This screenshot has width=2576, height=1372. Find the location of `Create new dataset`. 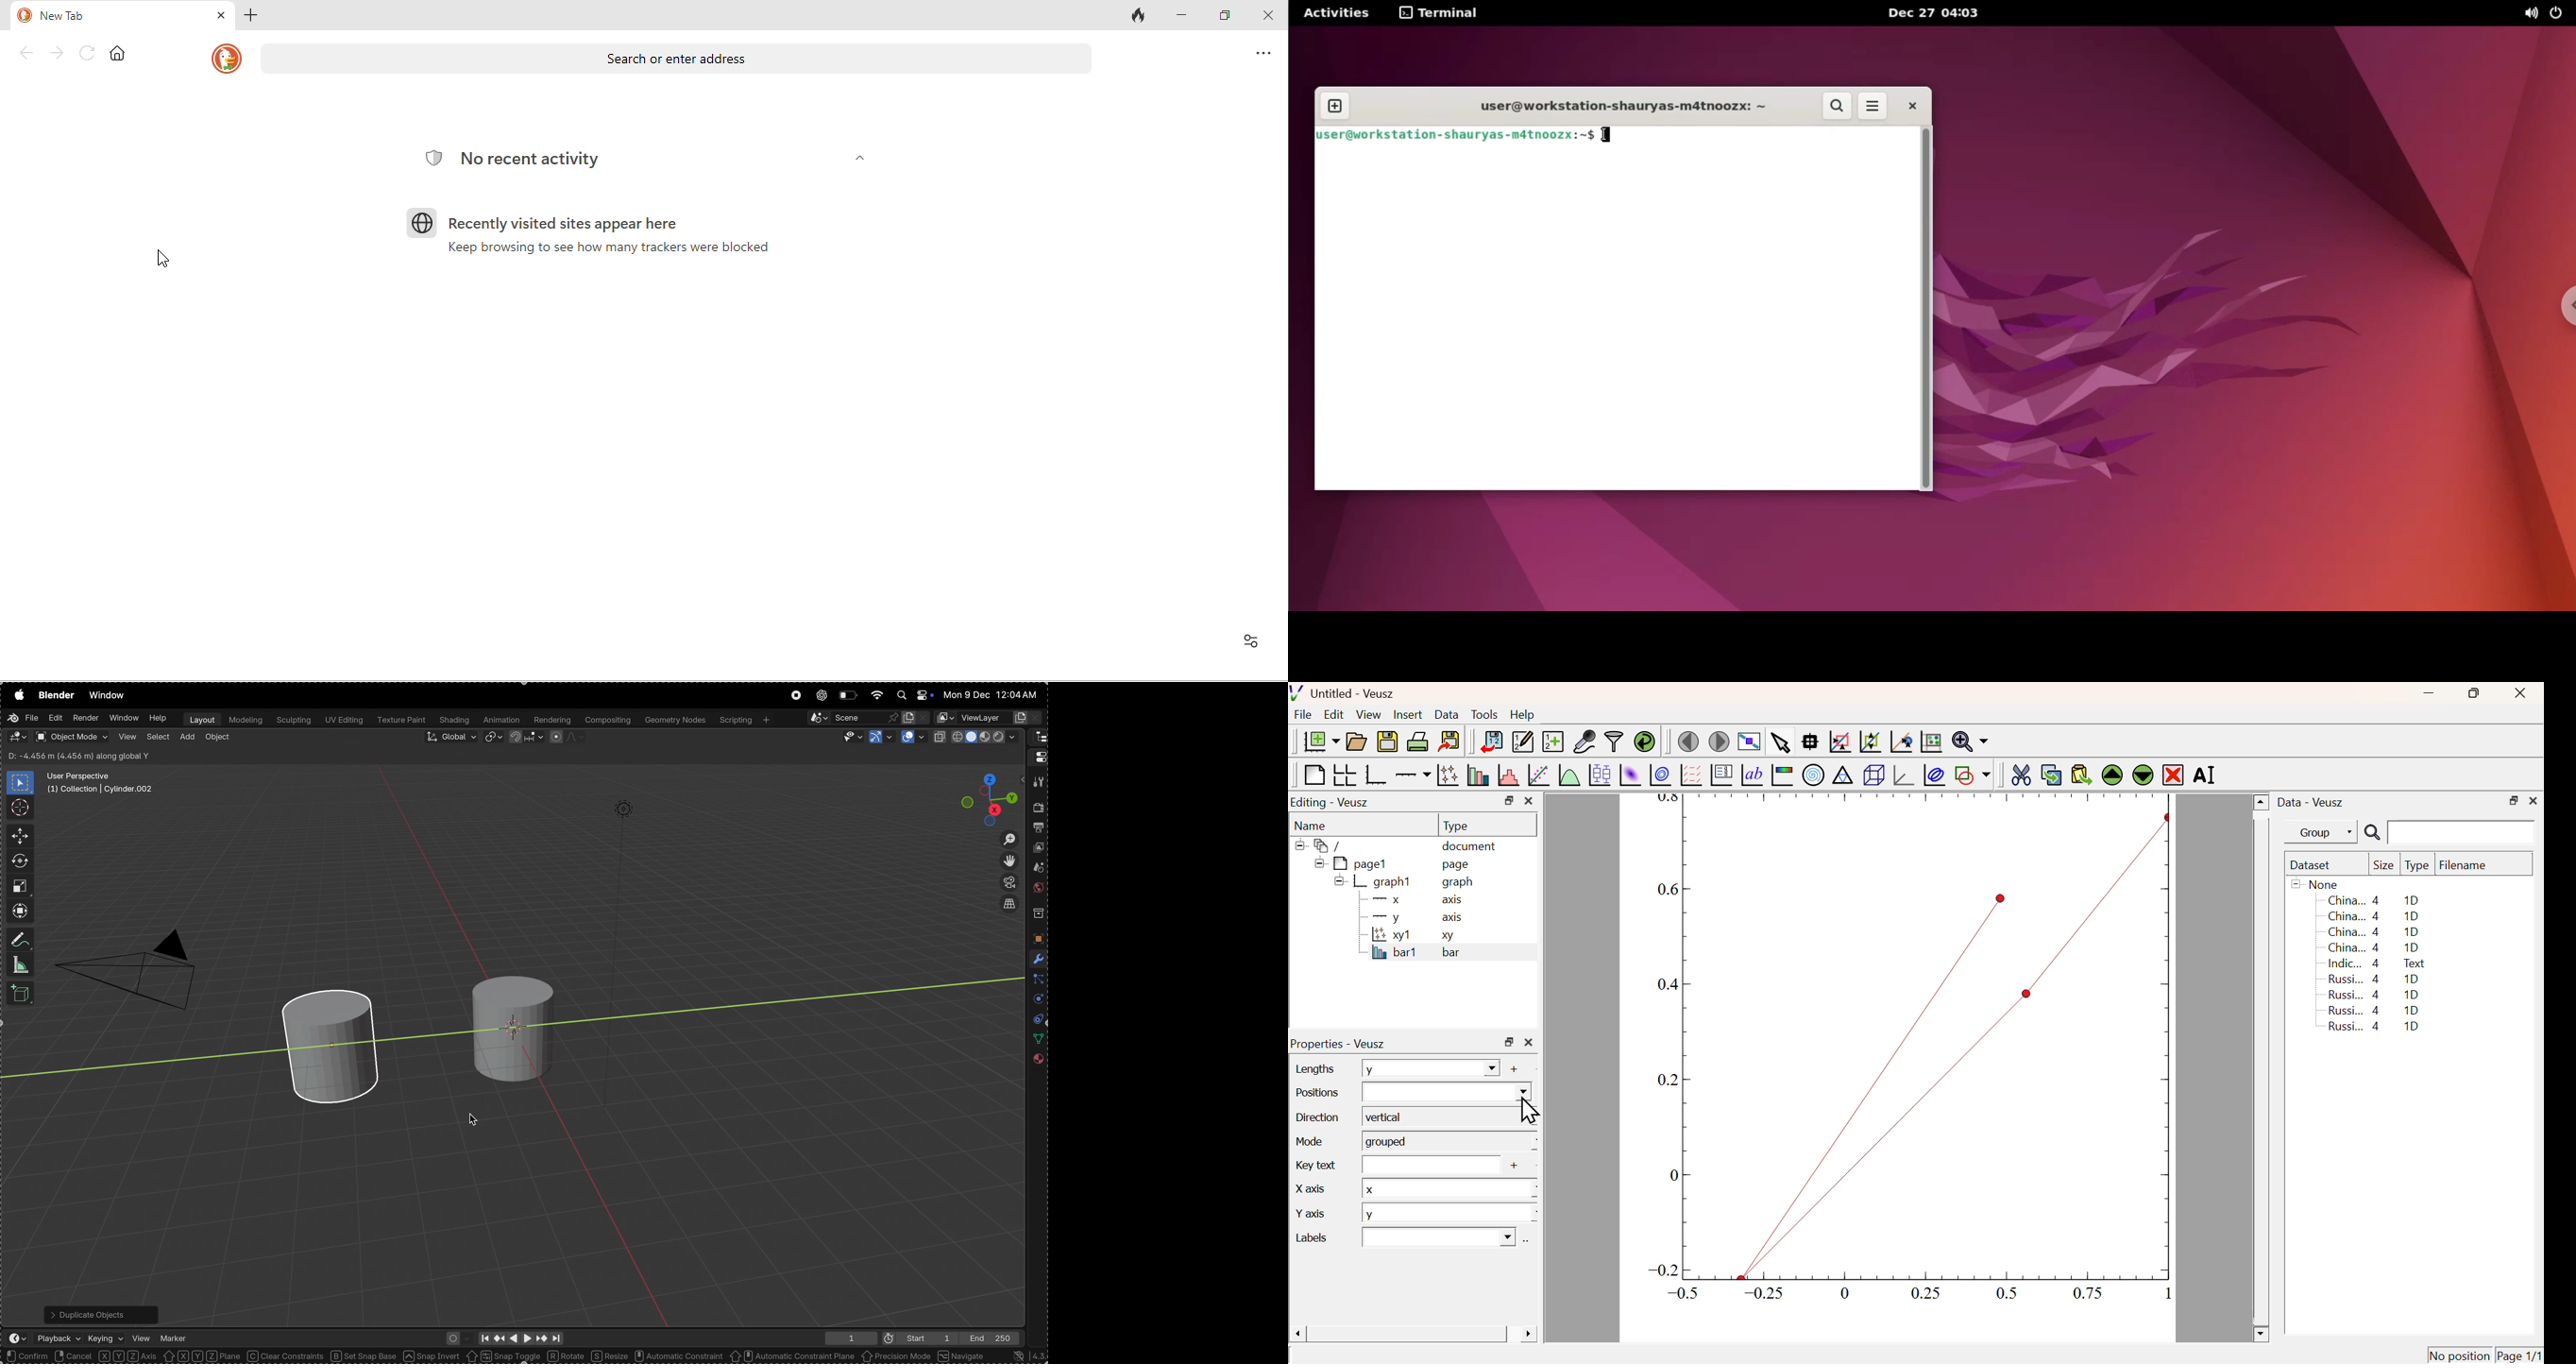

Create new dataset is located at coordinates (1552, 743).